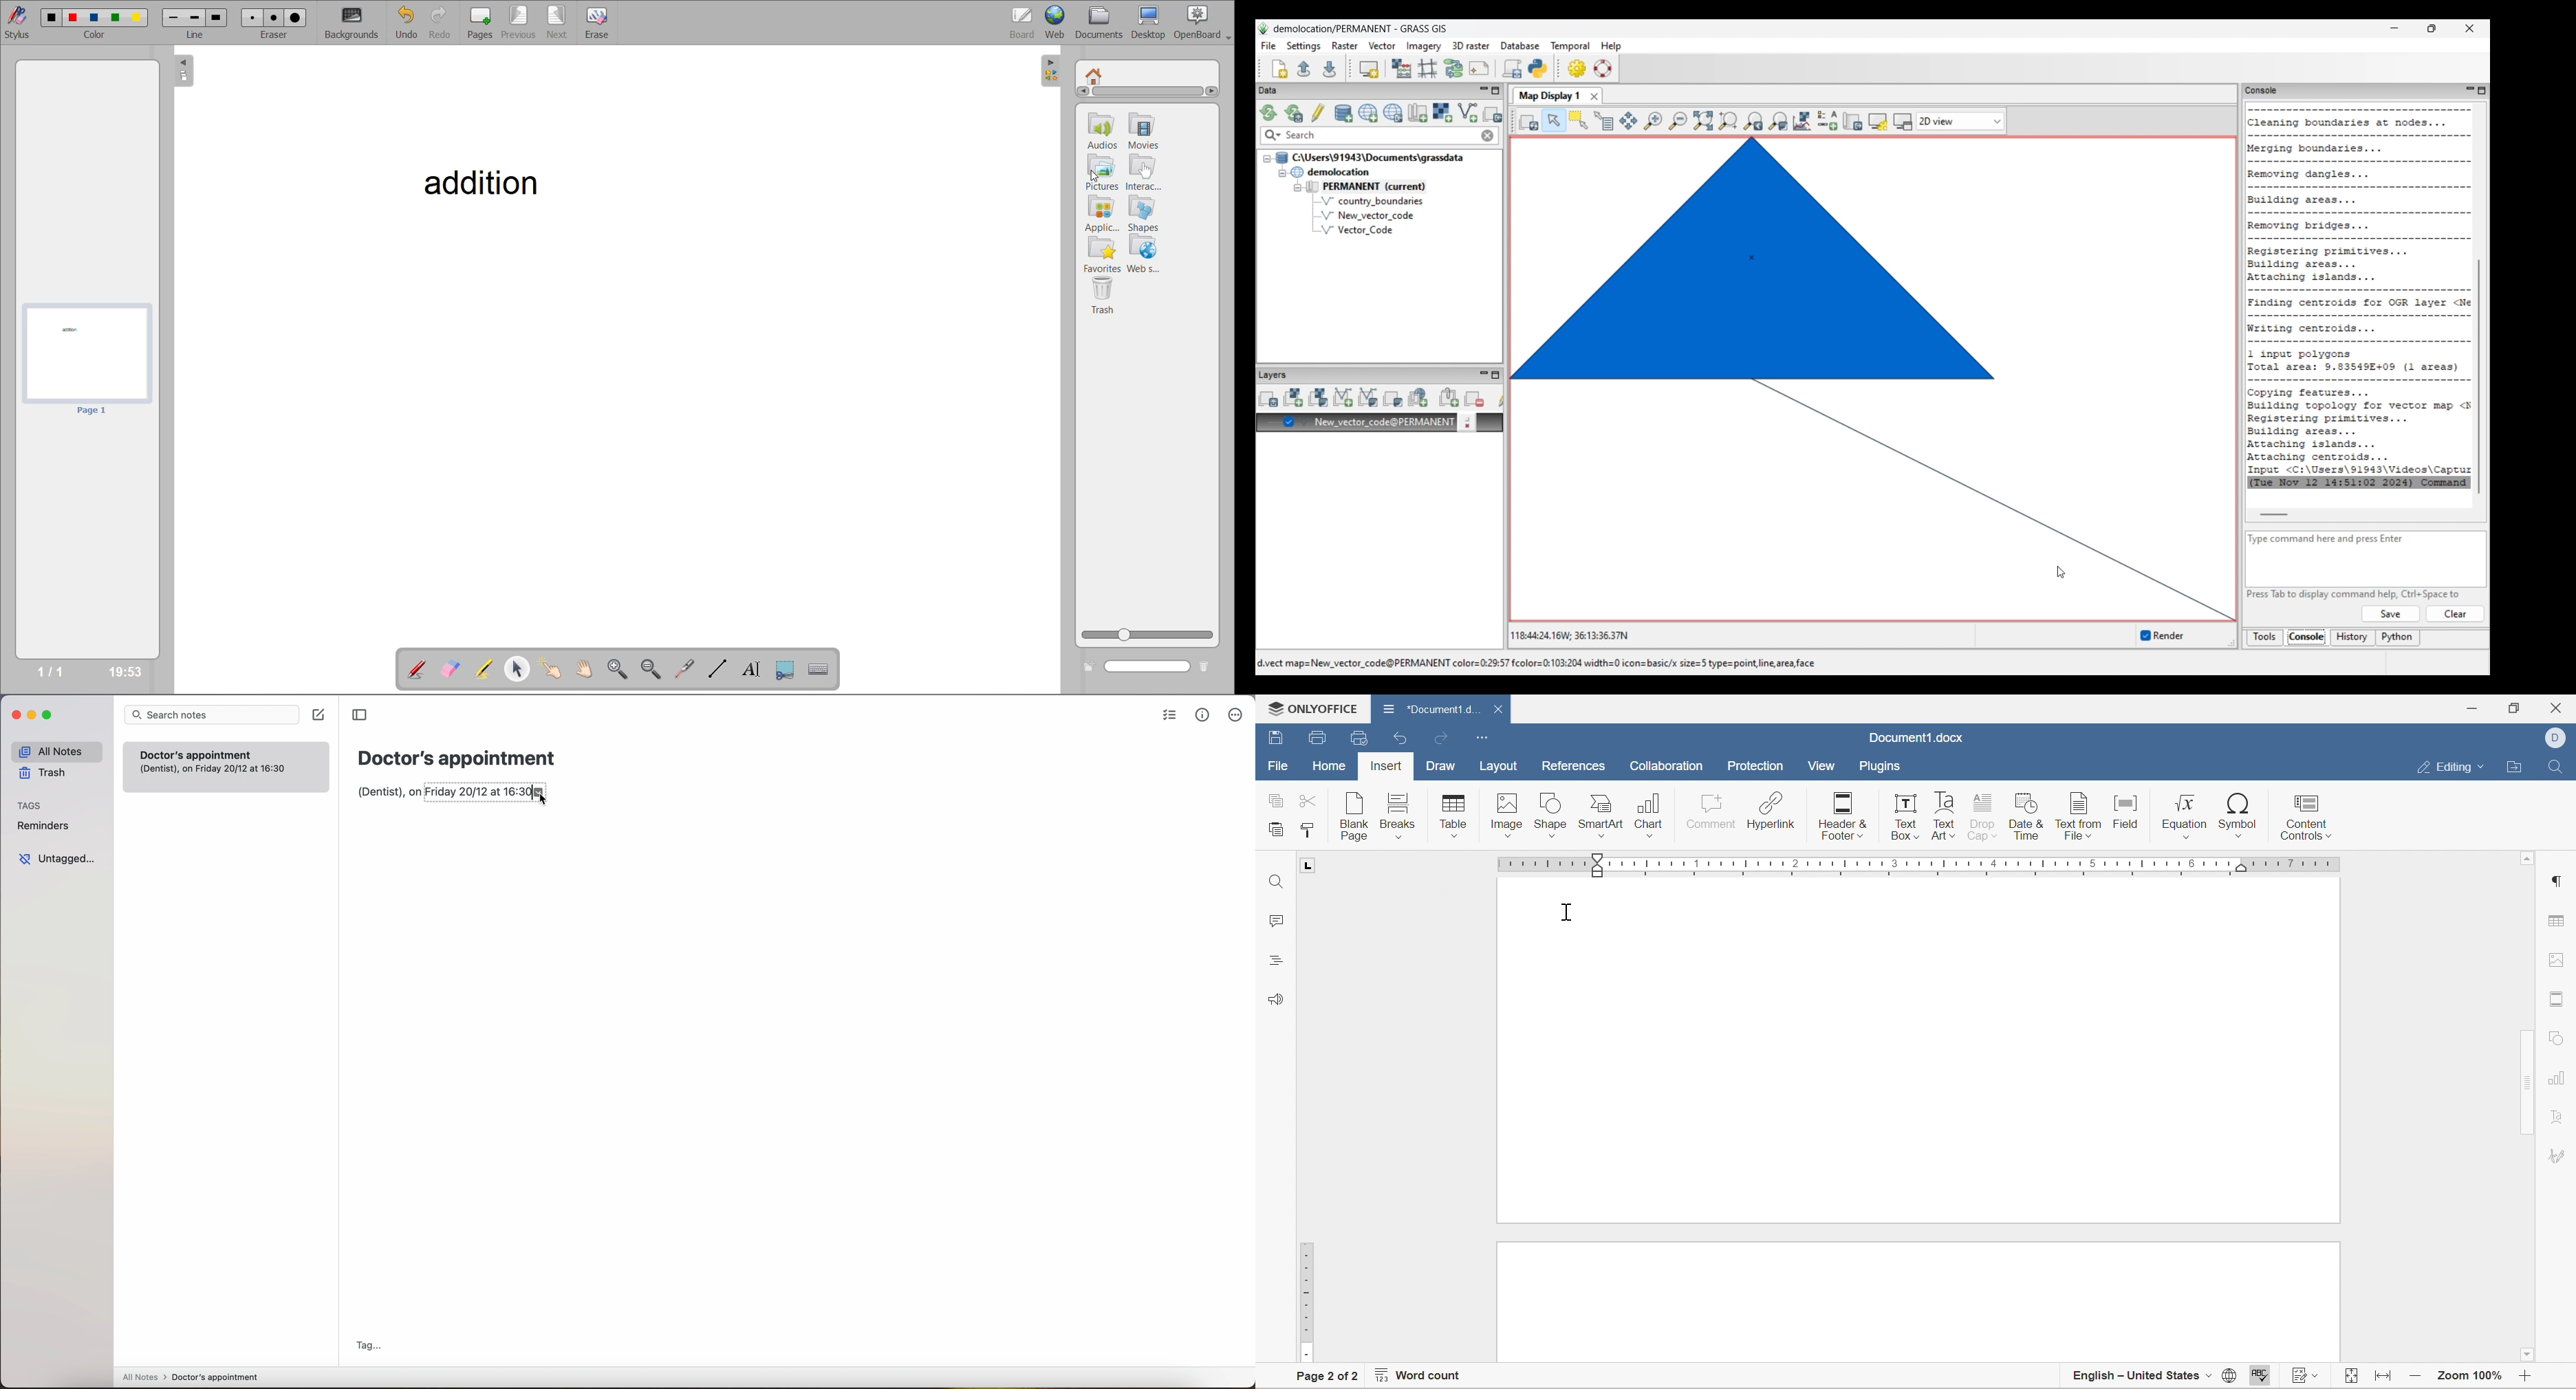 This screenshot has width=2576, height=1400. I want to click on minimize, so click(32, 717).